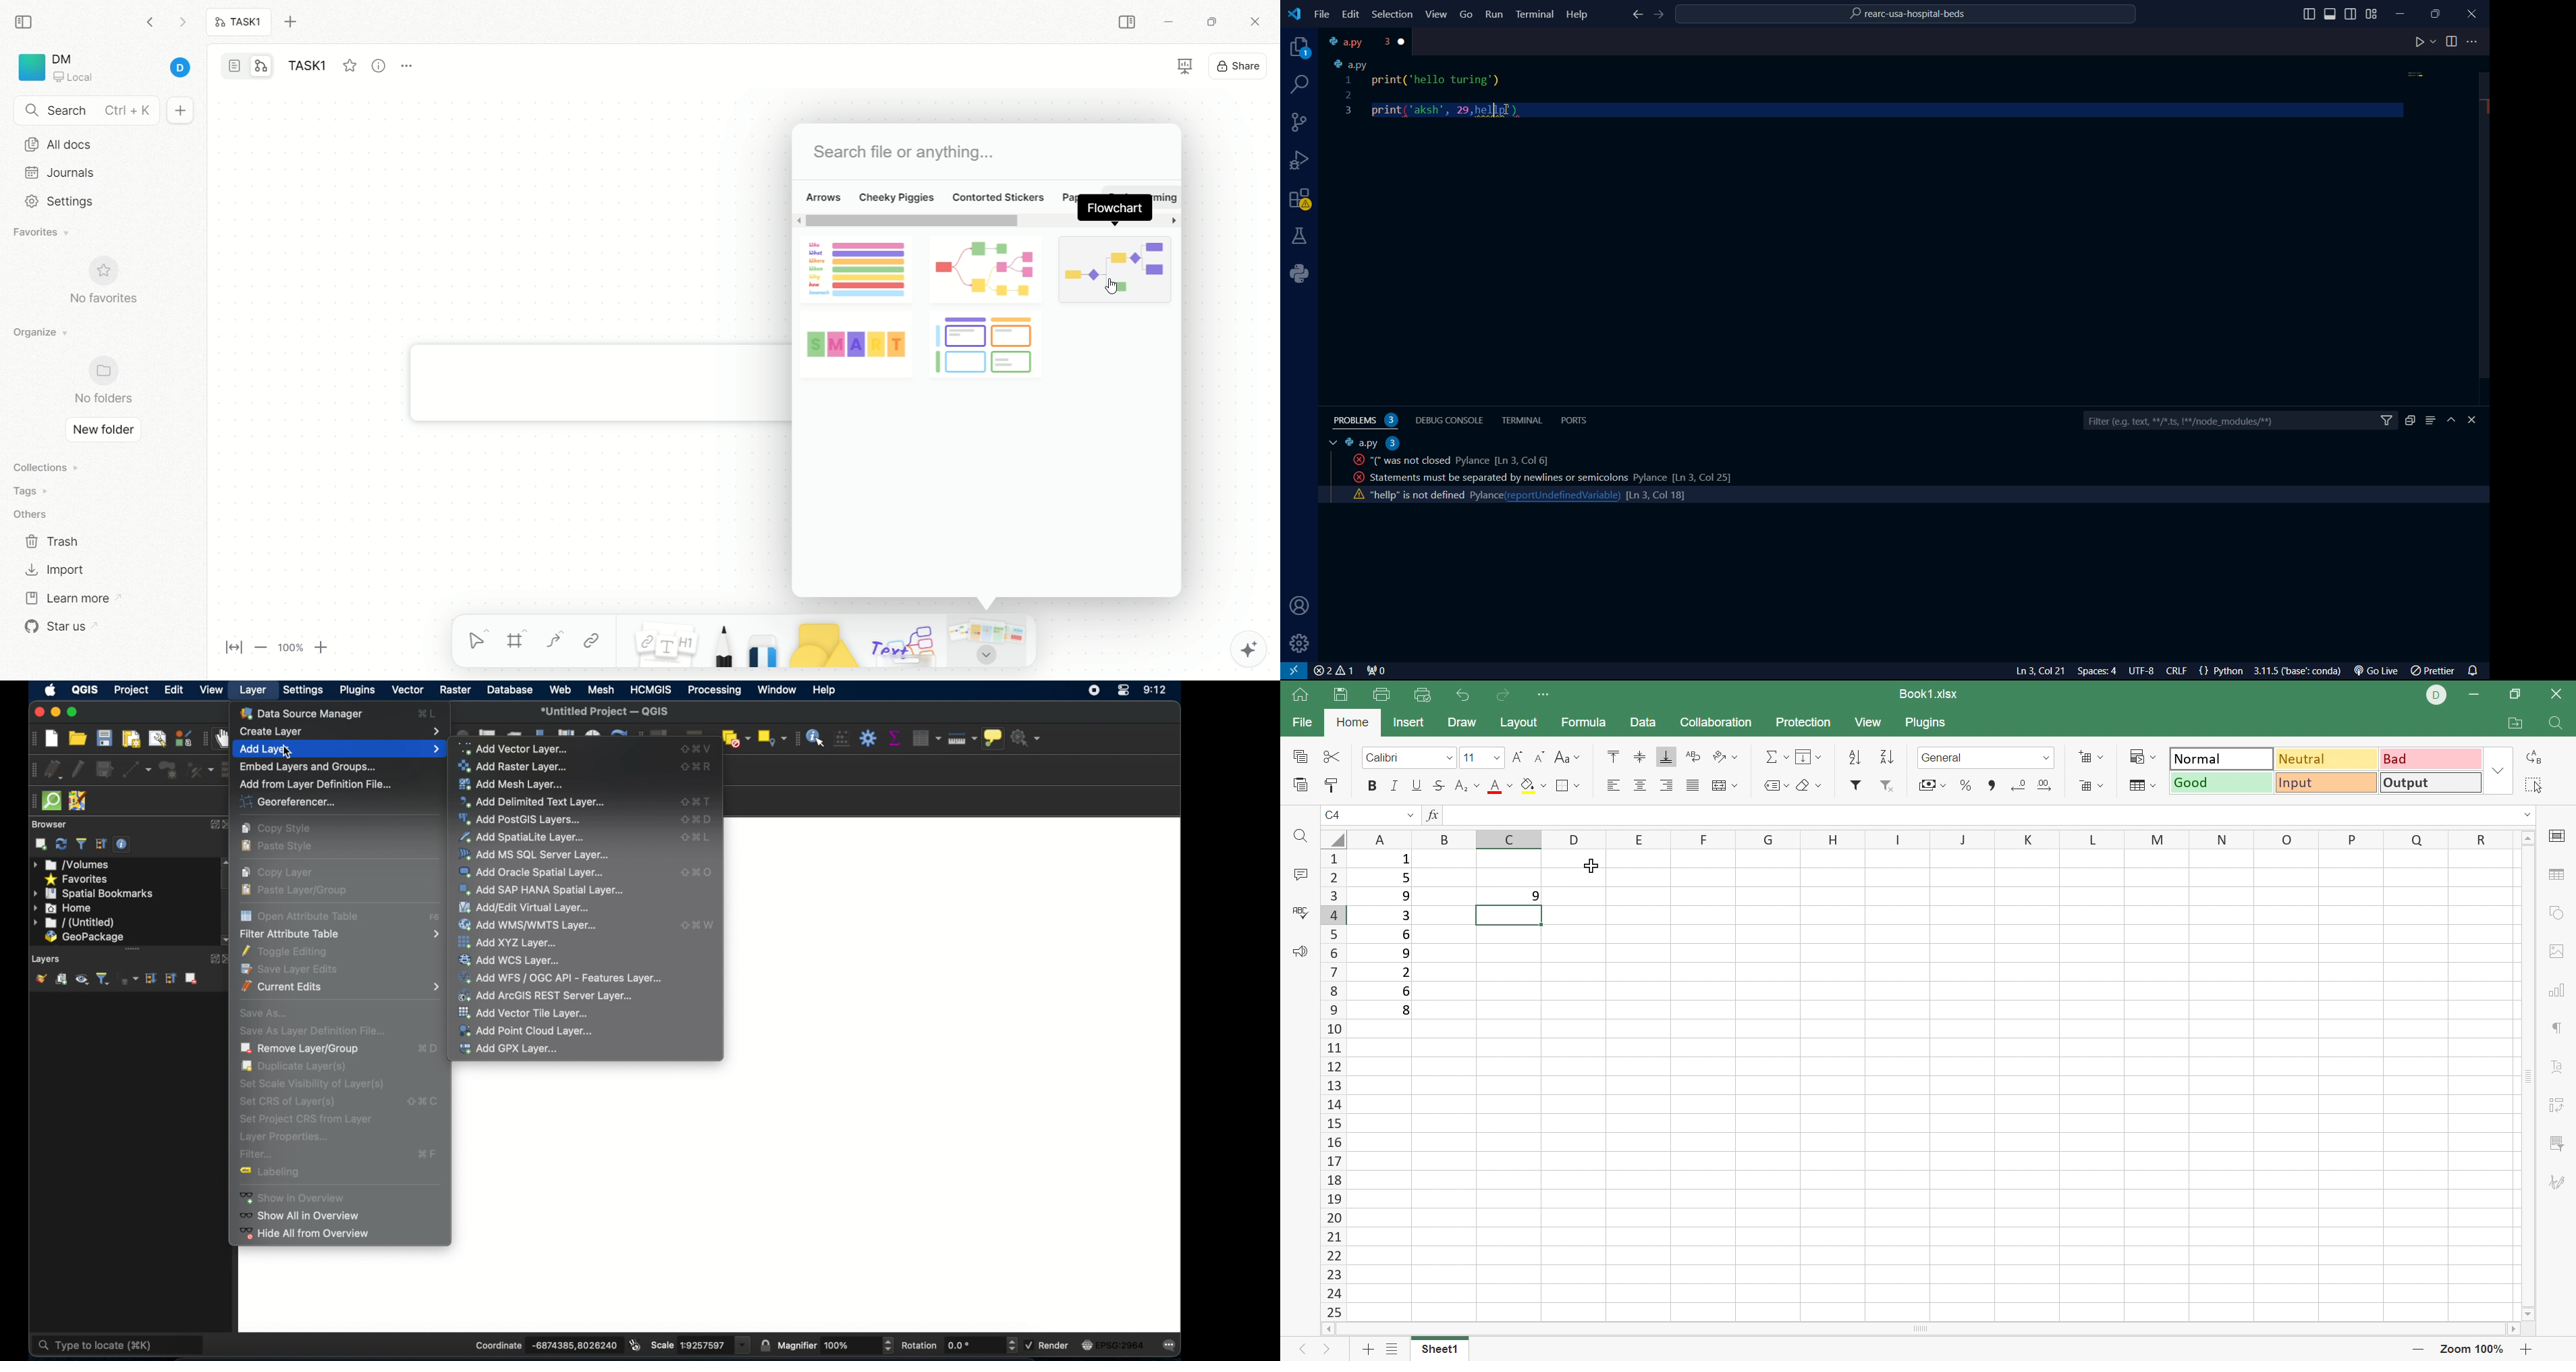 This screenshot has width=2576, height=1372. I want to click on search file or anything, so click(902, 153).